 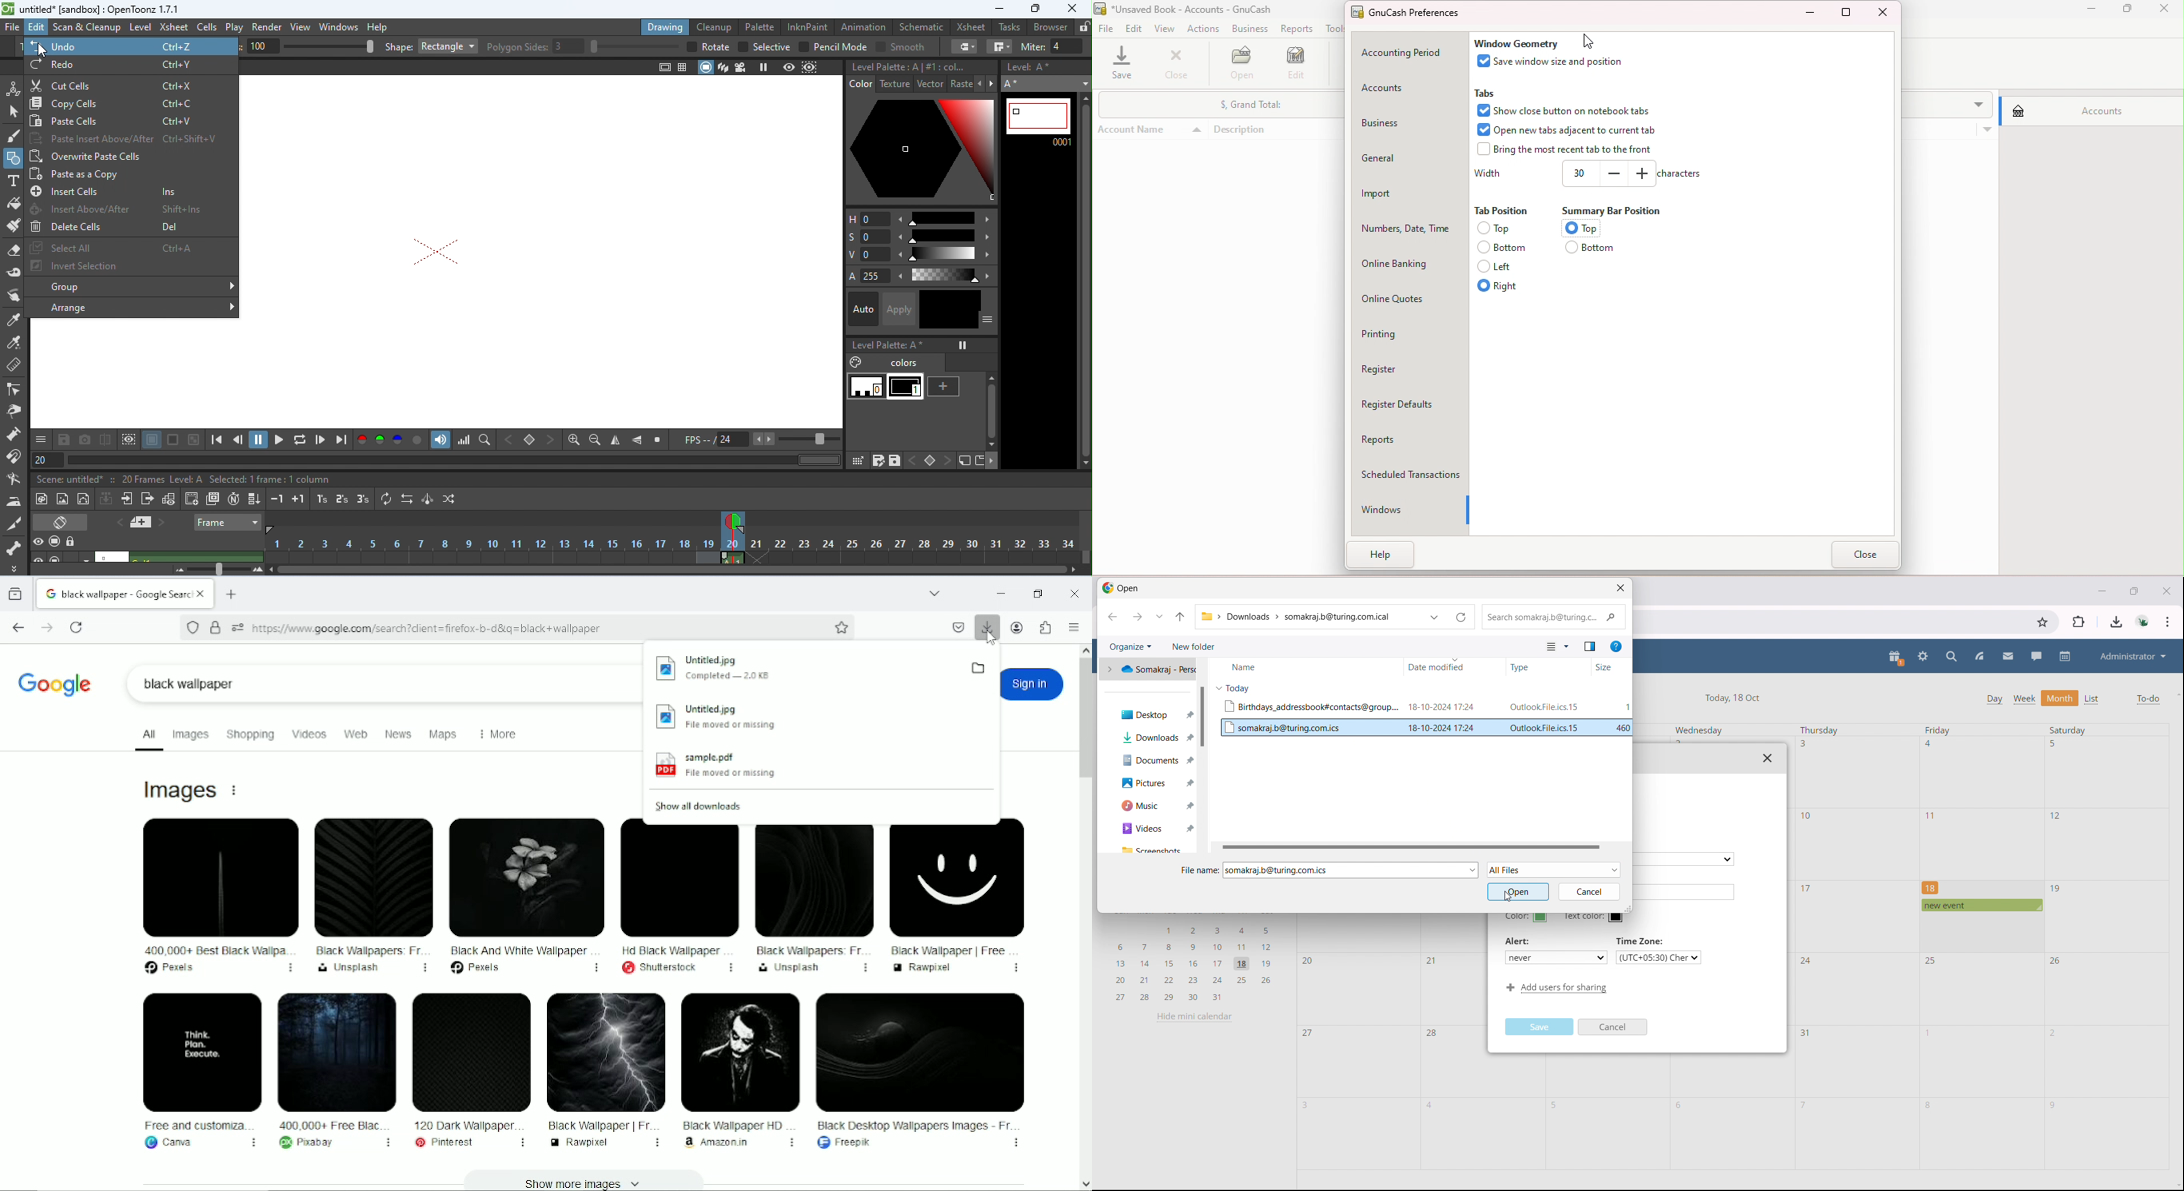 I want to click on Save to pocket, so click(x=958, y=627).